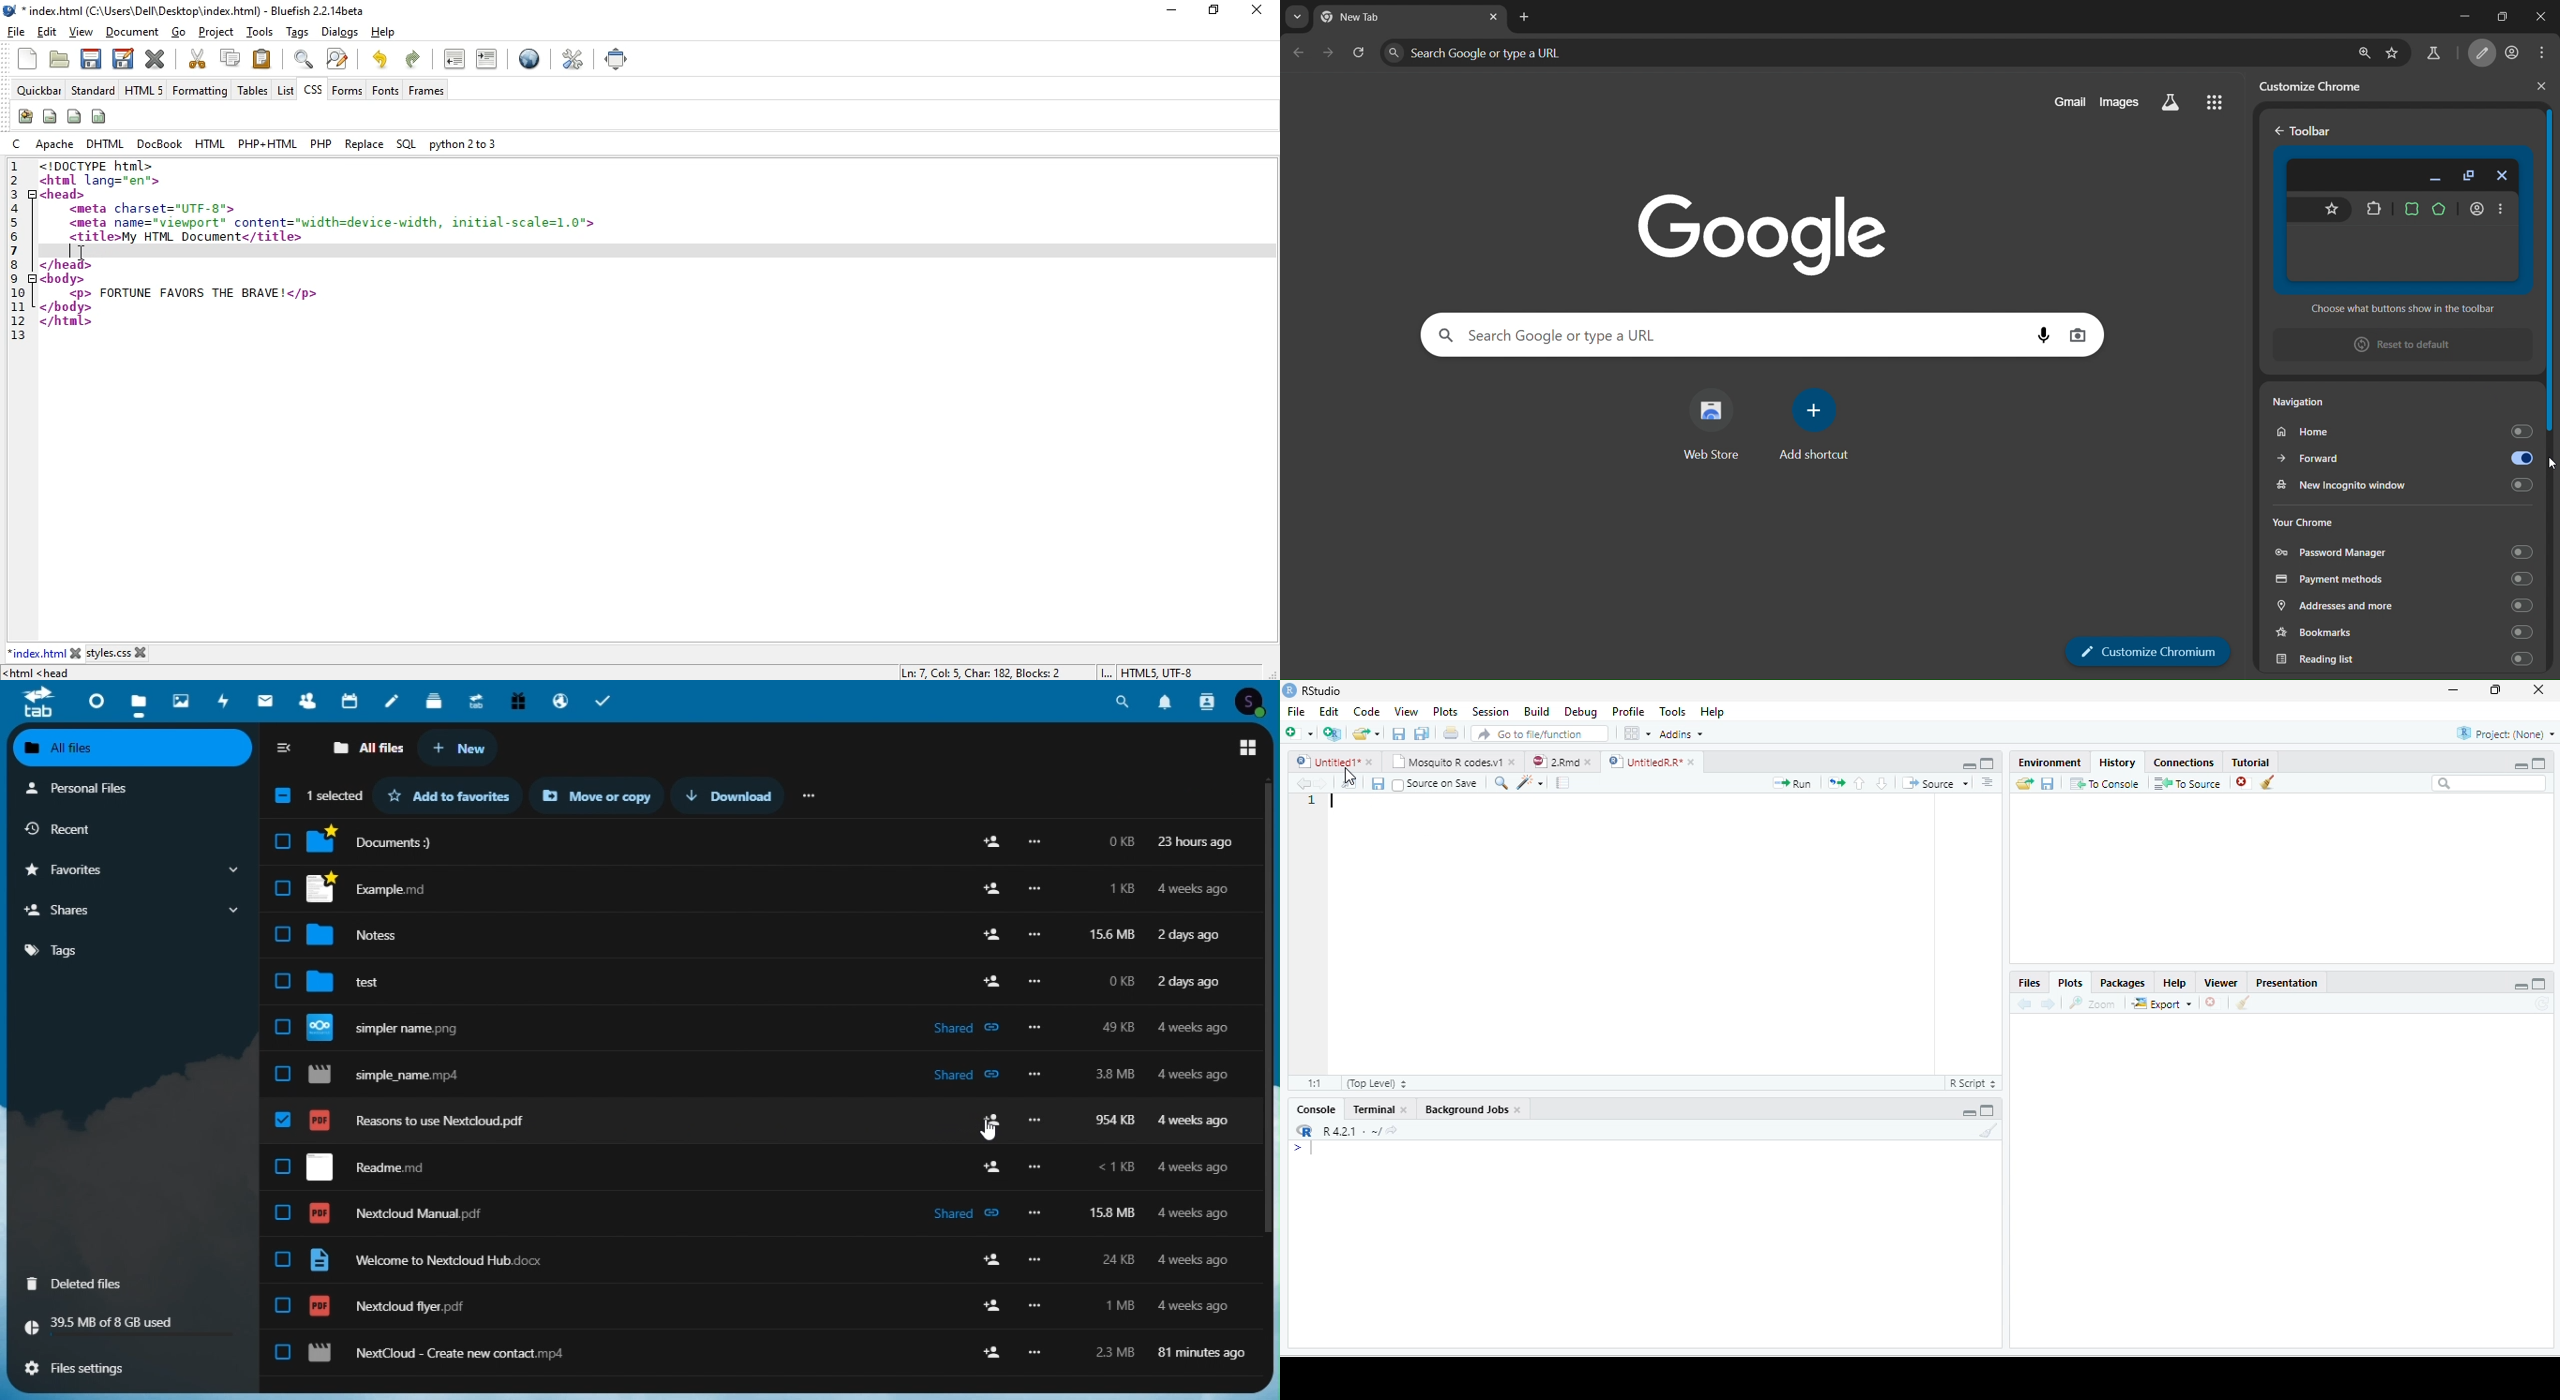 The image size is (2576, 1400). What do you see at coordinates (1196, 1122) in the screenshot?
I see `4 weeks ago` at bounding box center [1196, 1122].